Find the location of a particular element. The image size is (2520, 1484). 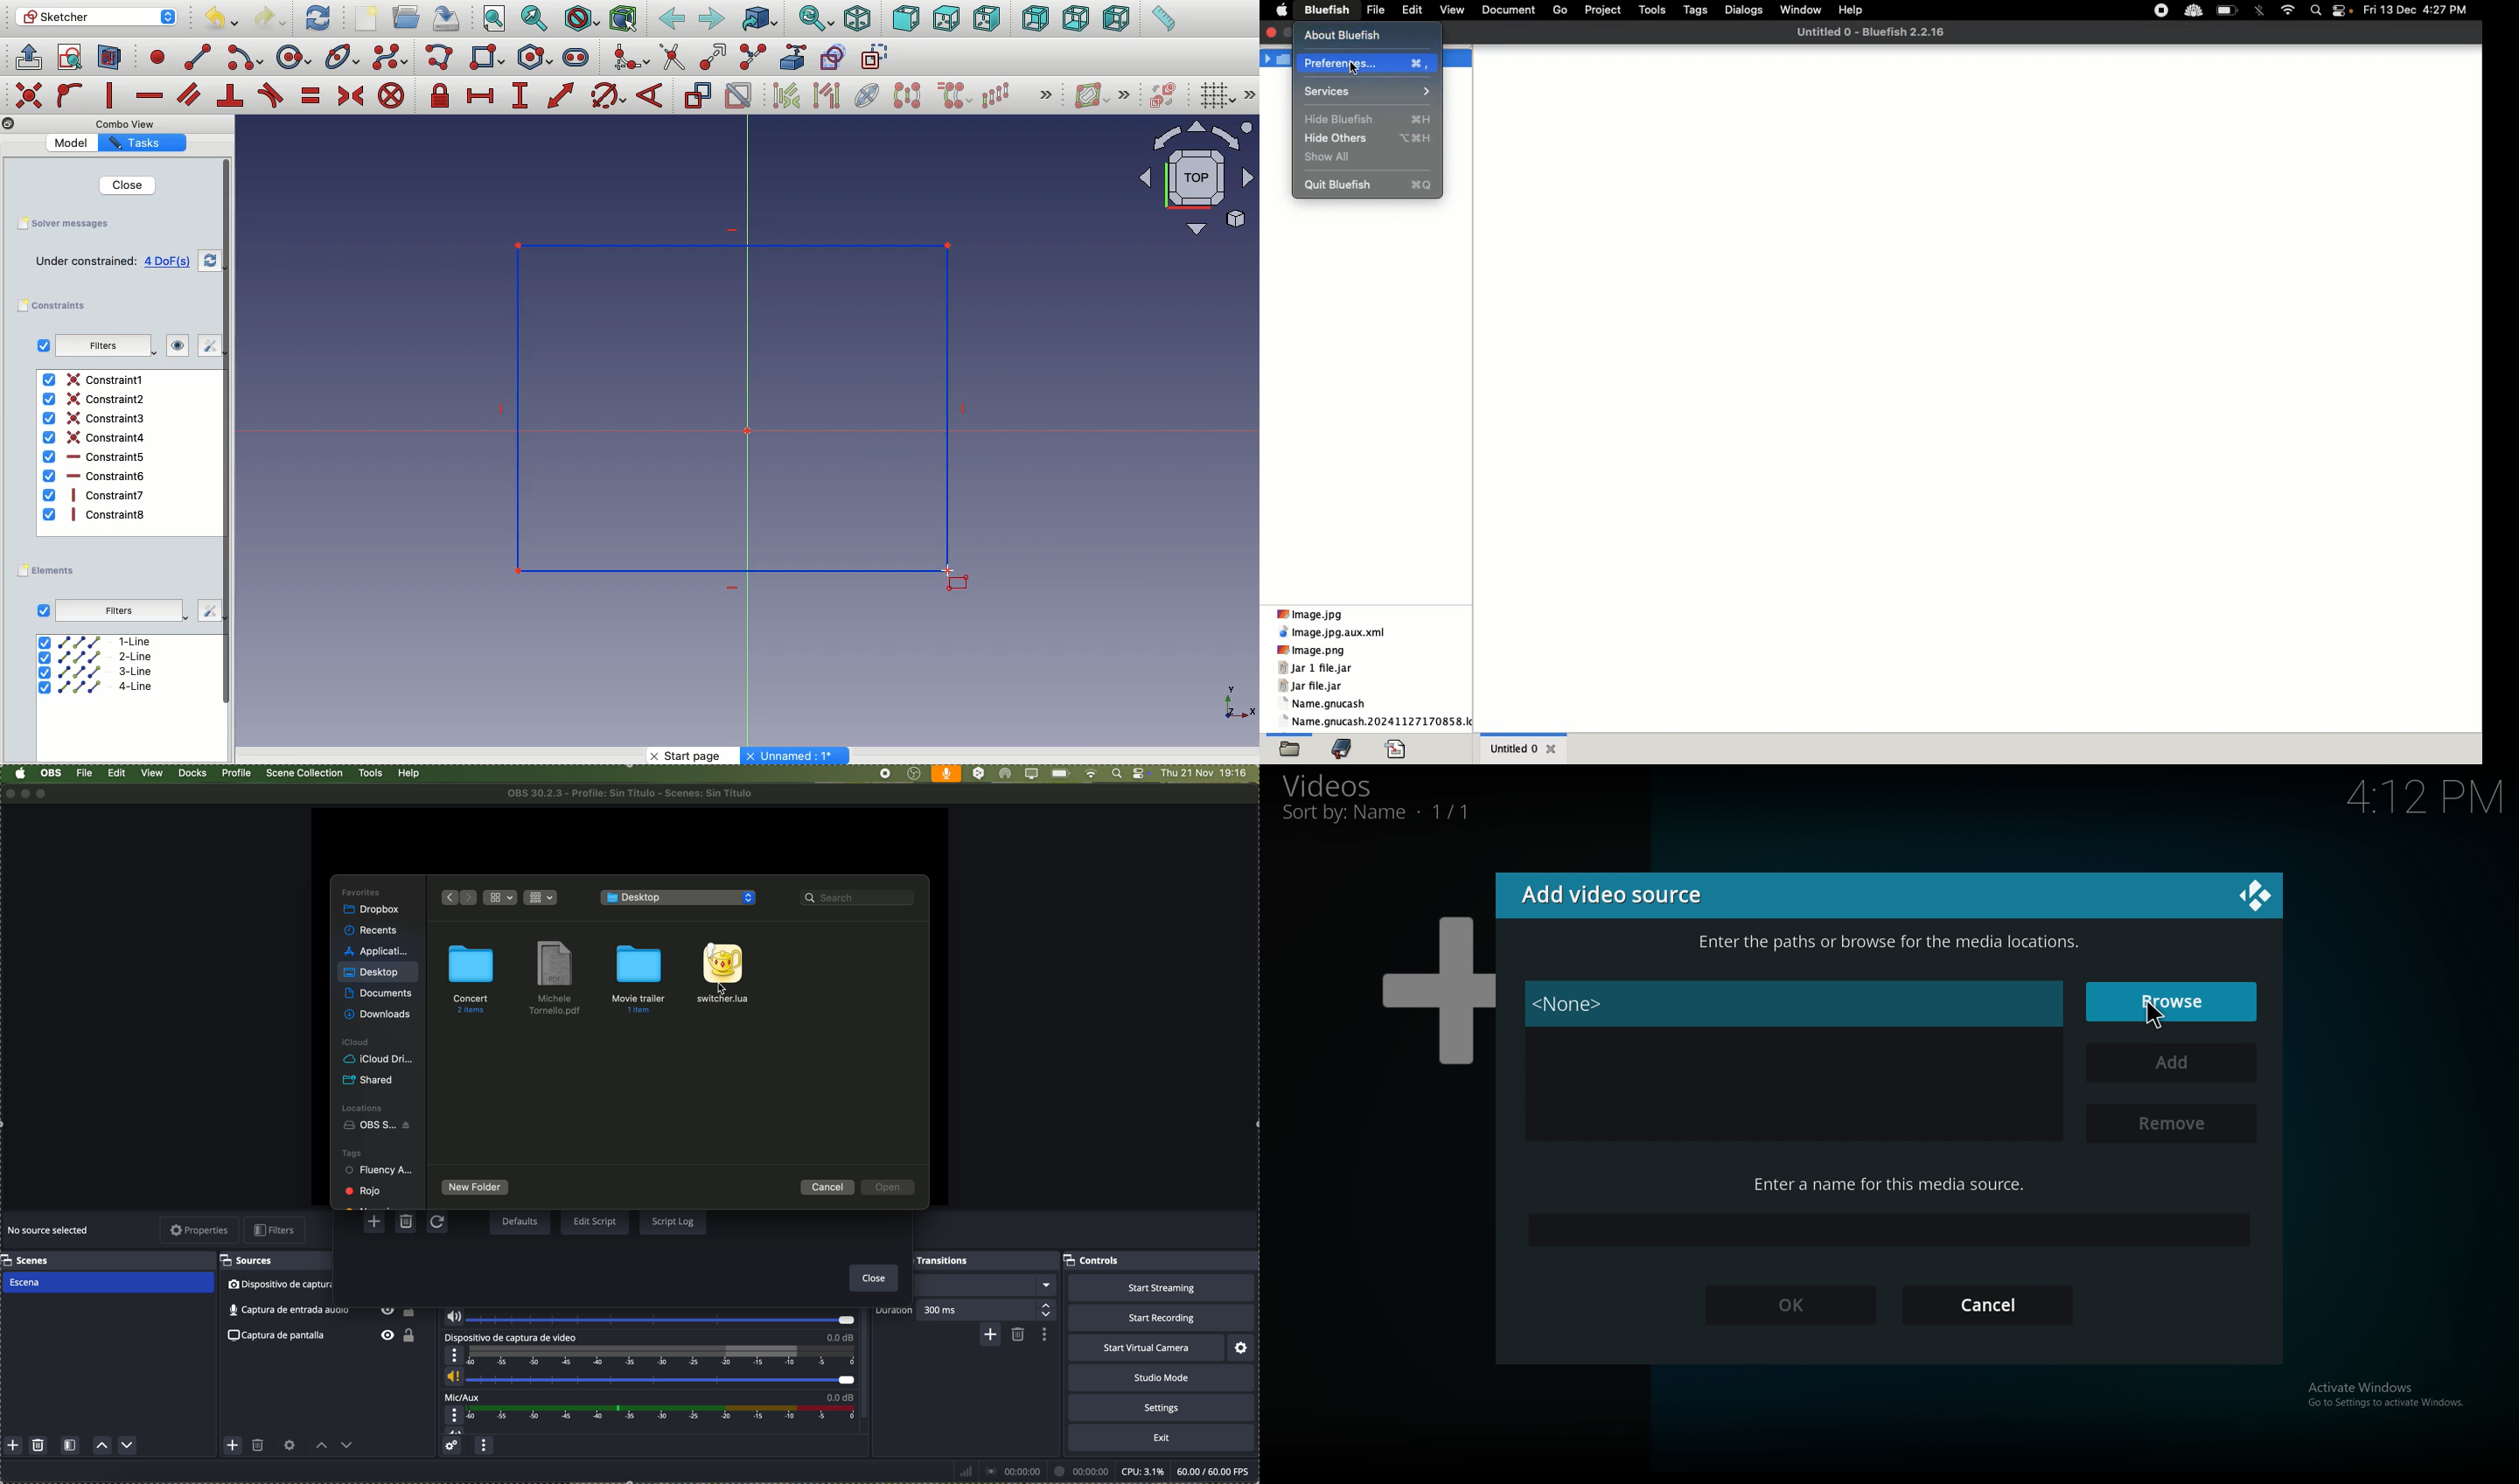

close program is located at coordinates (8, 793).